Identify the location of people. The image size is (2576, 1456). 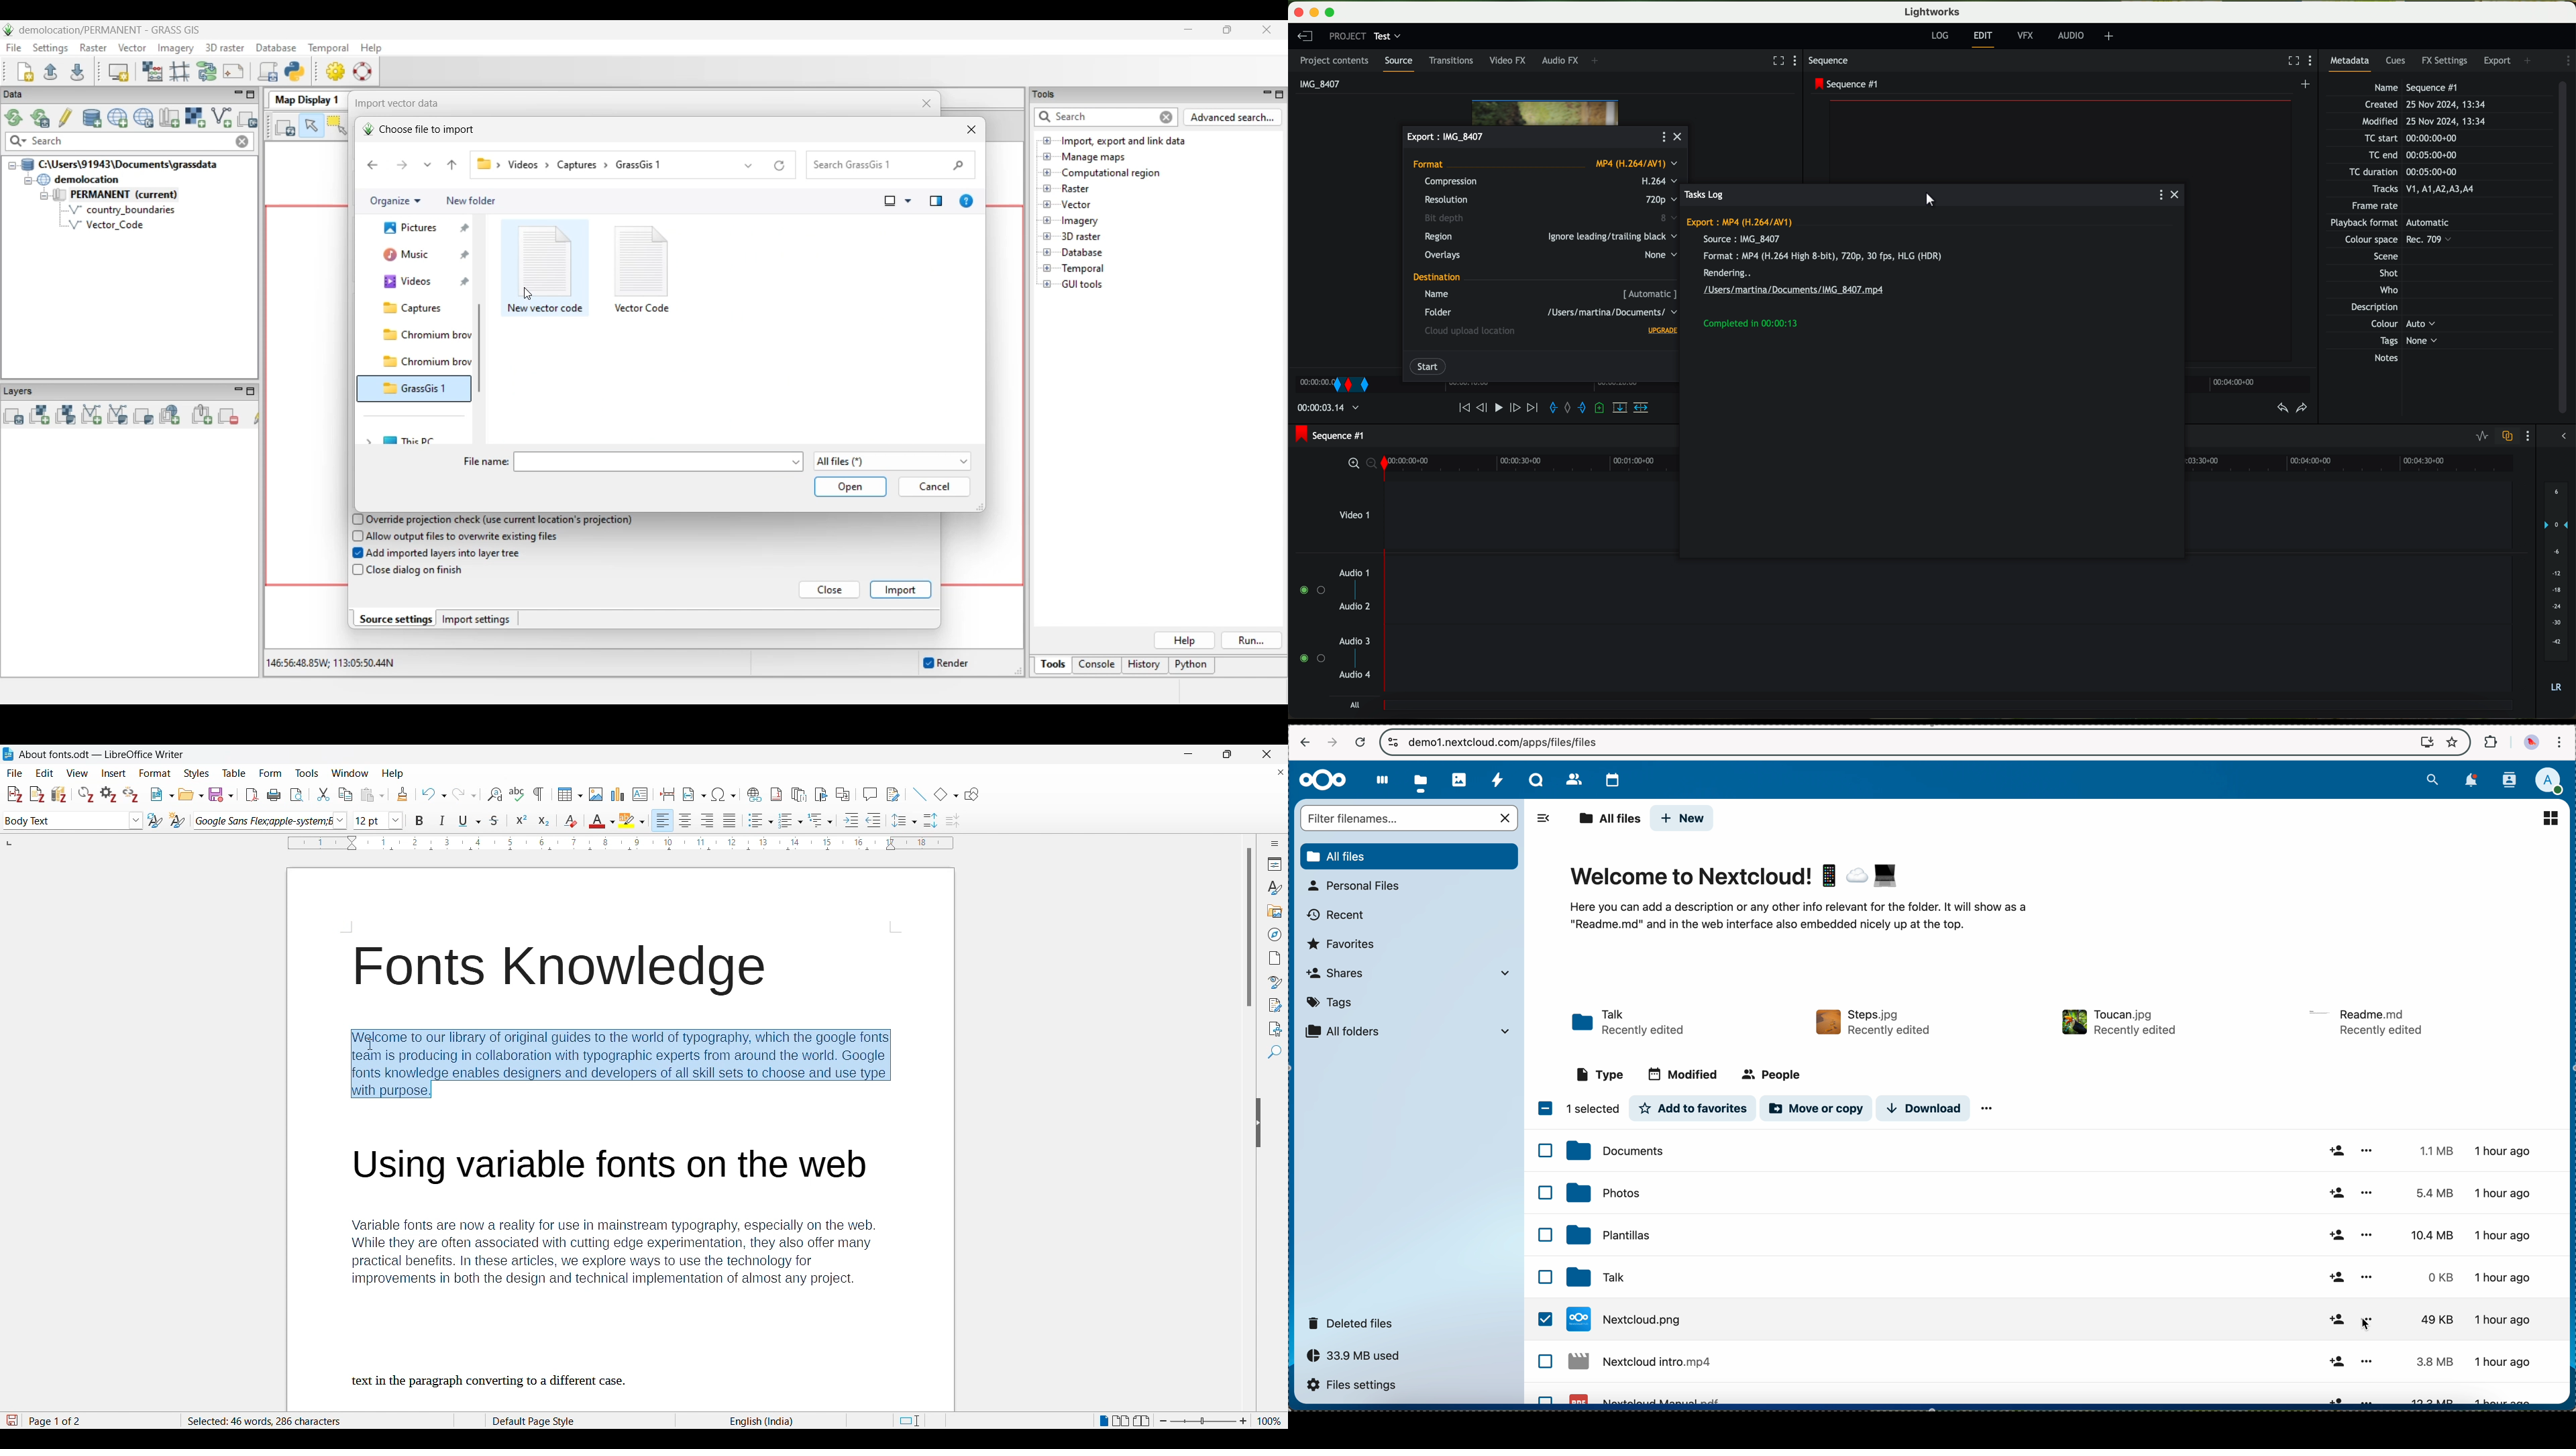
(1773, 1074).